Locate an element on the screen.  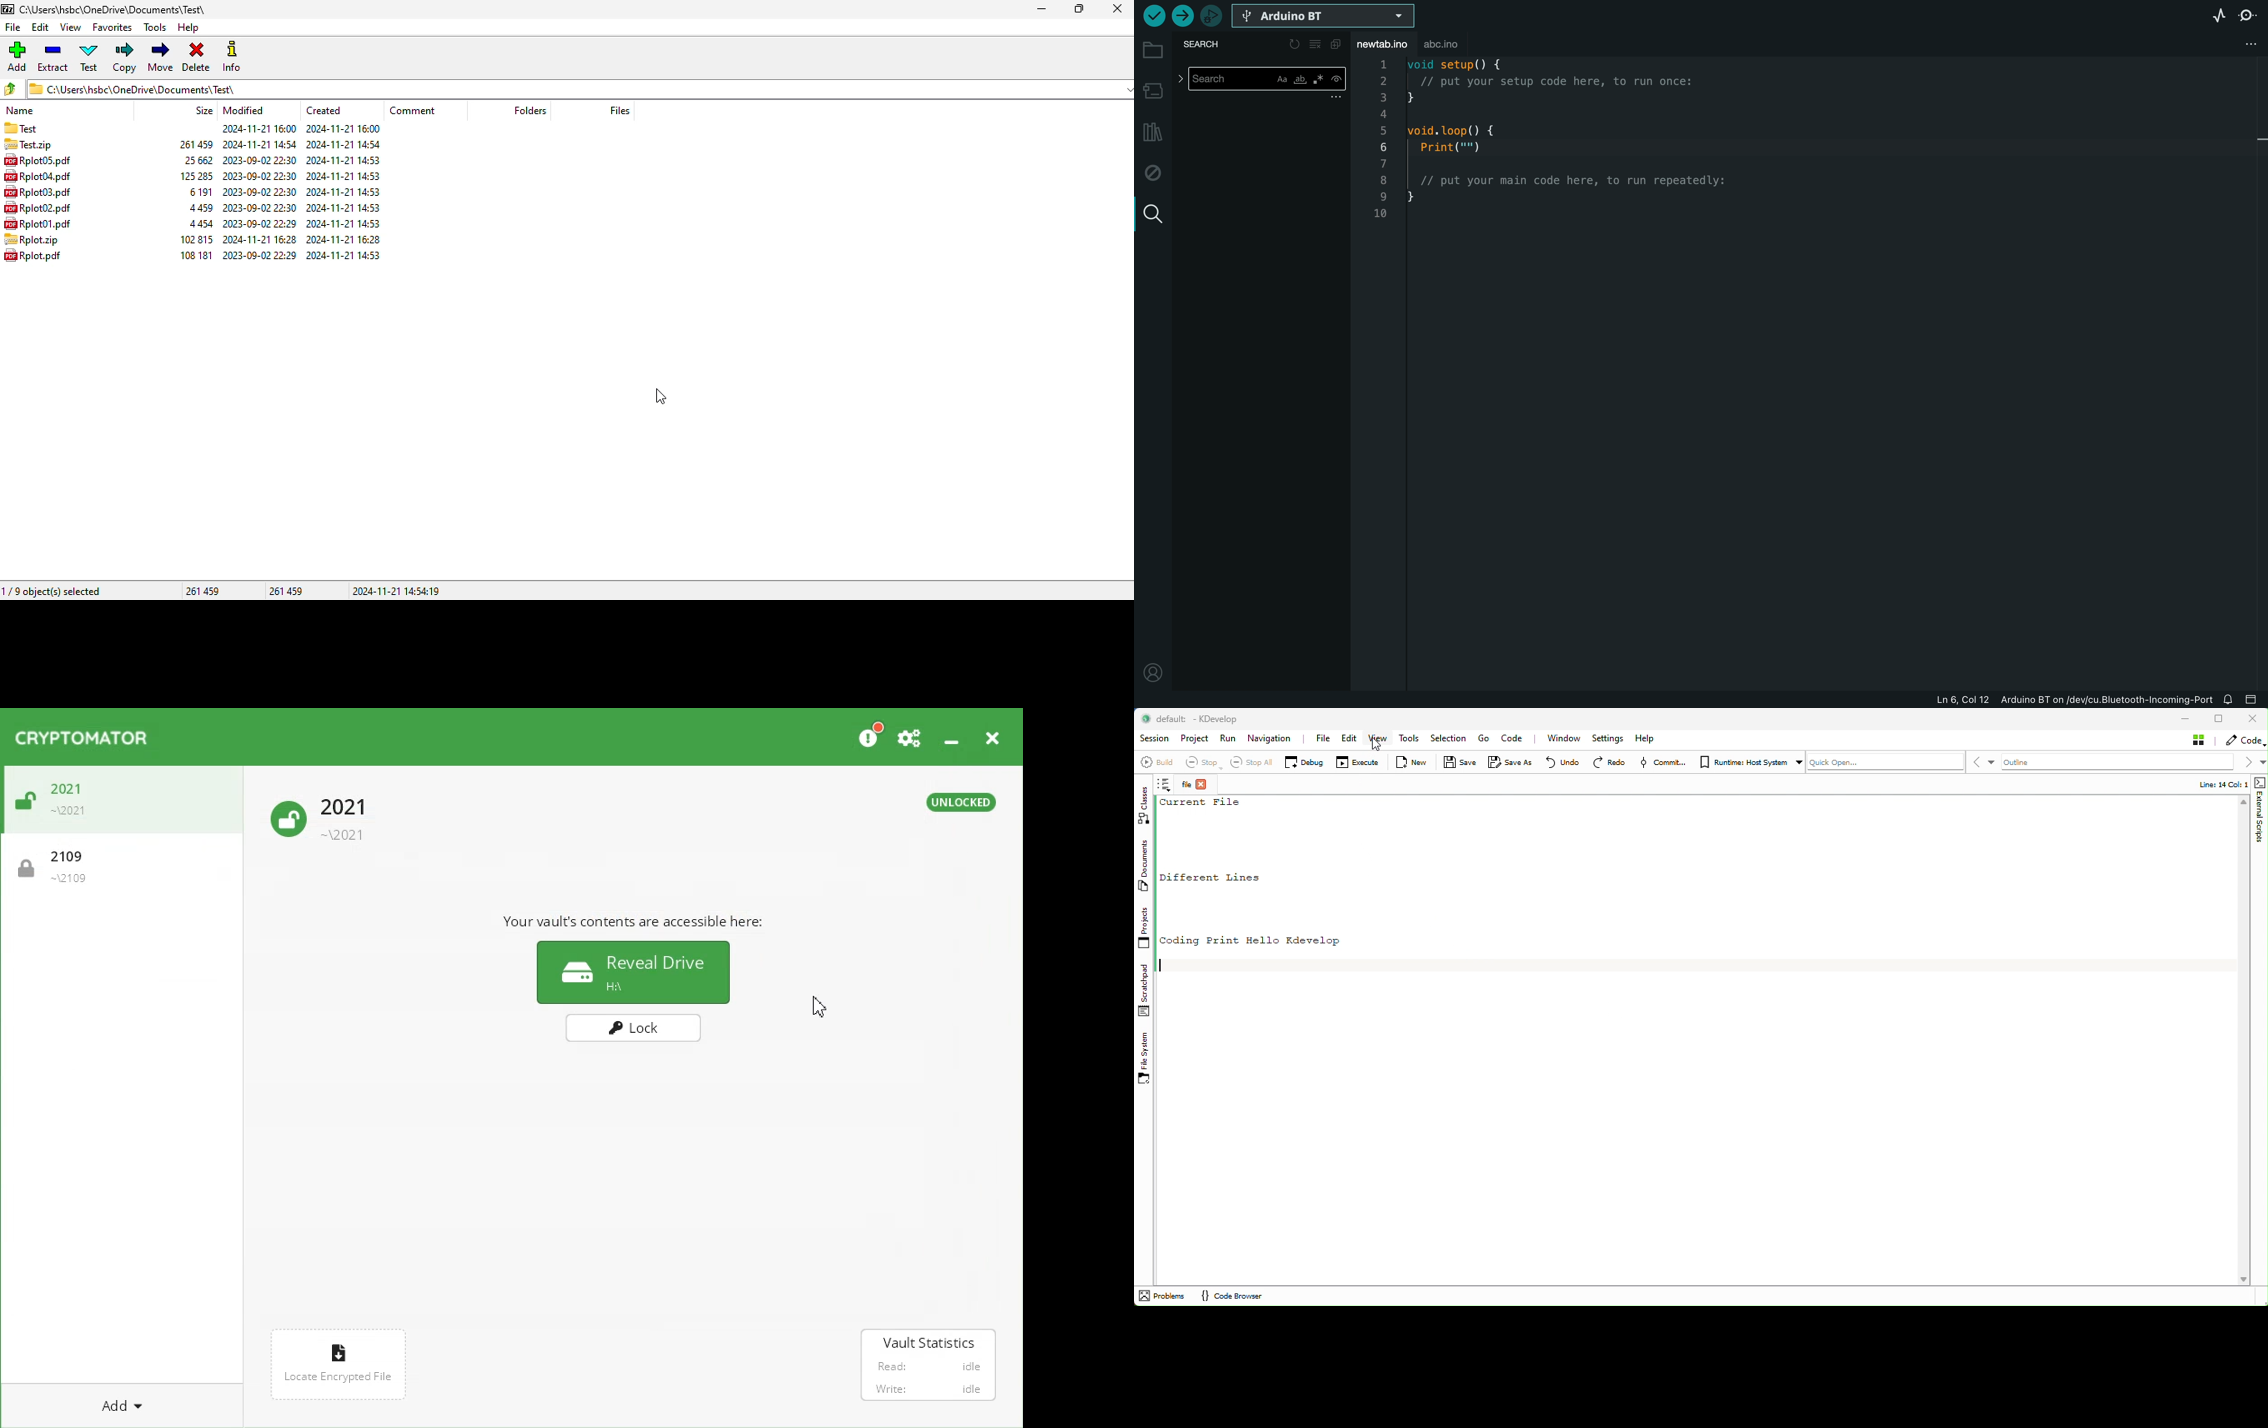
created is located at coordinates (324, 109).